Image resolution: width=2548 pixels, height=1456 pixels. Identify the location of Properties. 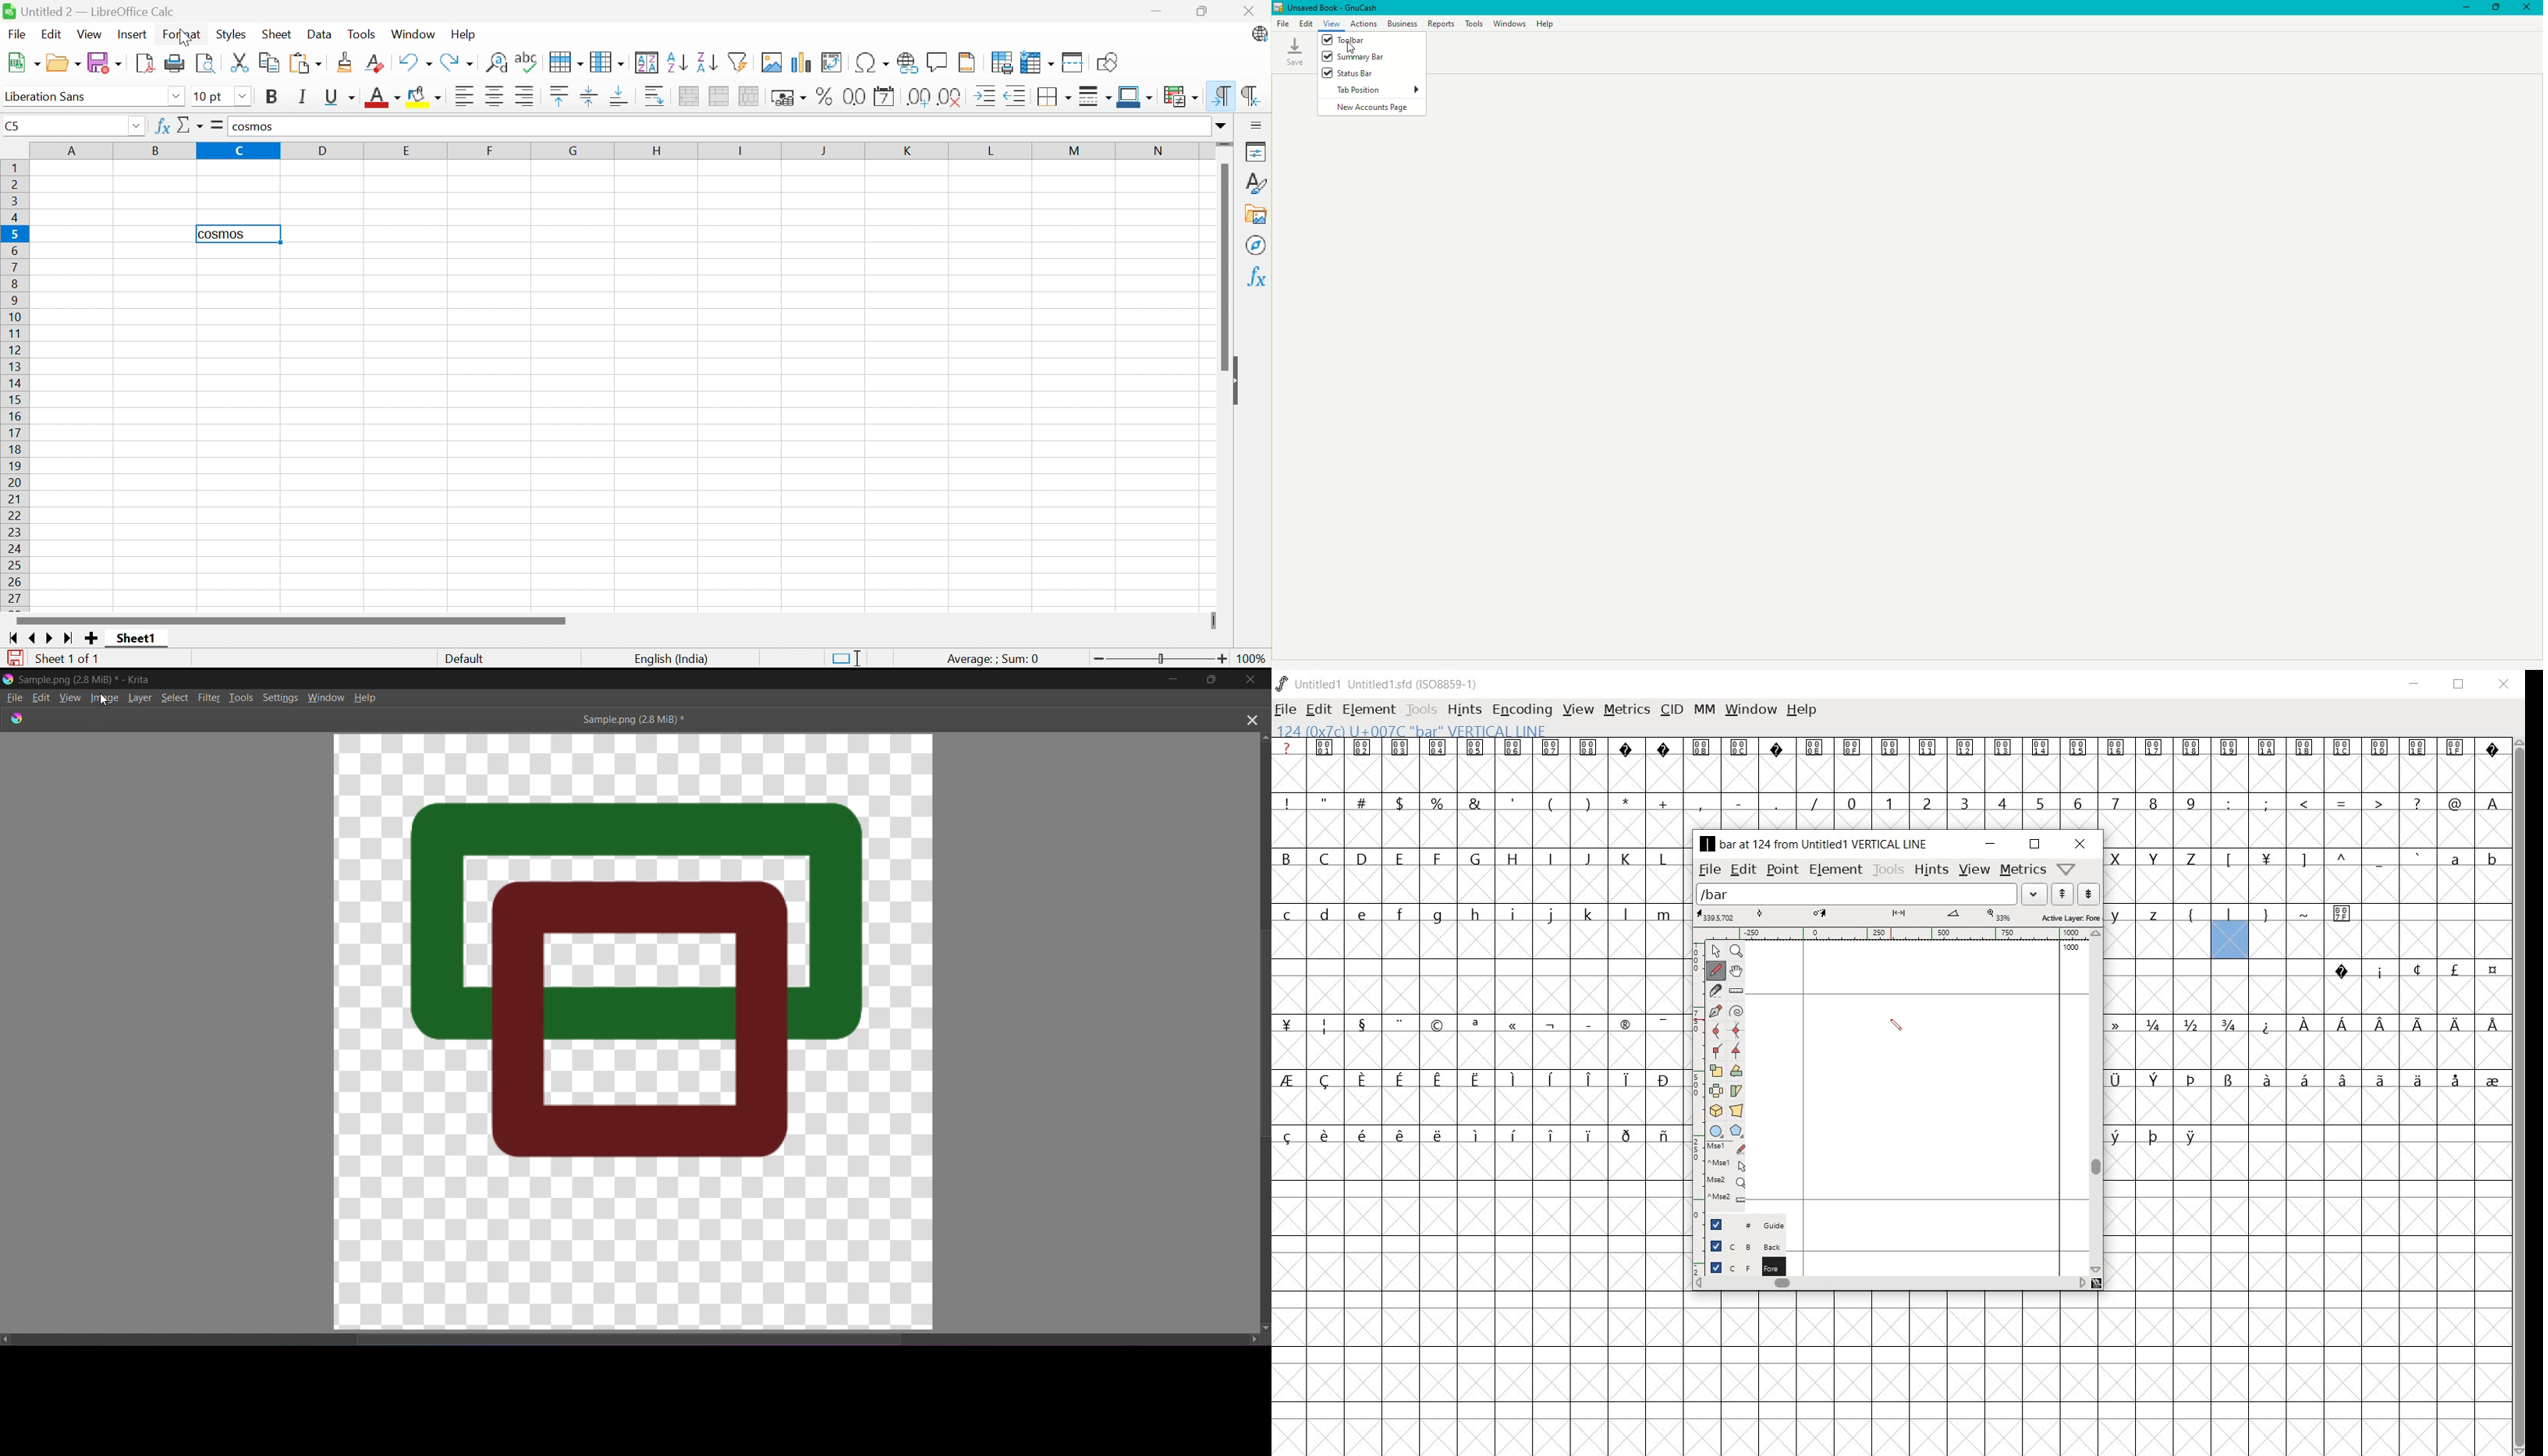
(1257, 152).